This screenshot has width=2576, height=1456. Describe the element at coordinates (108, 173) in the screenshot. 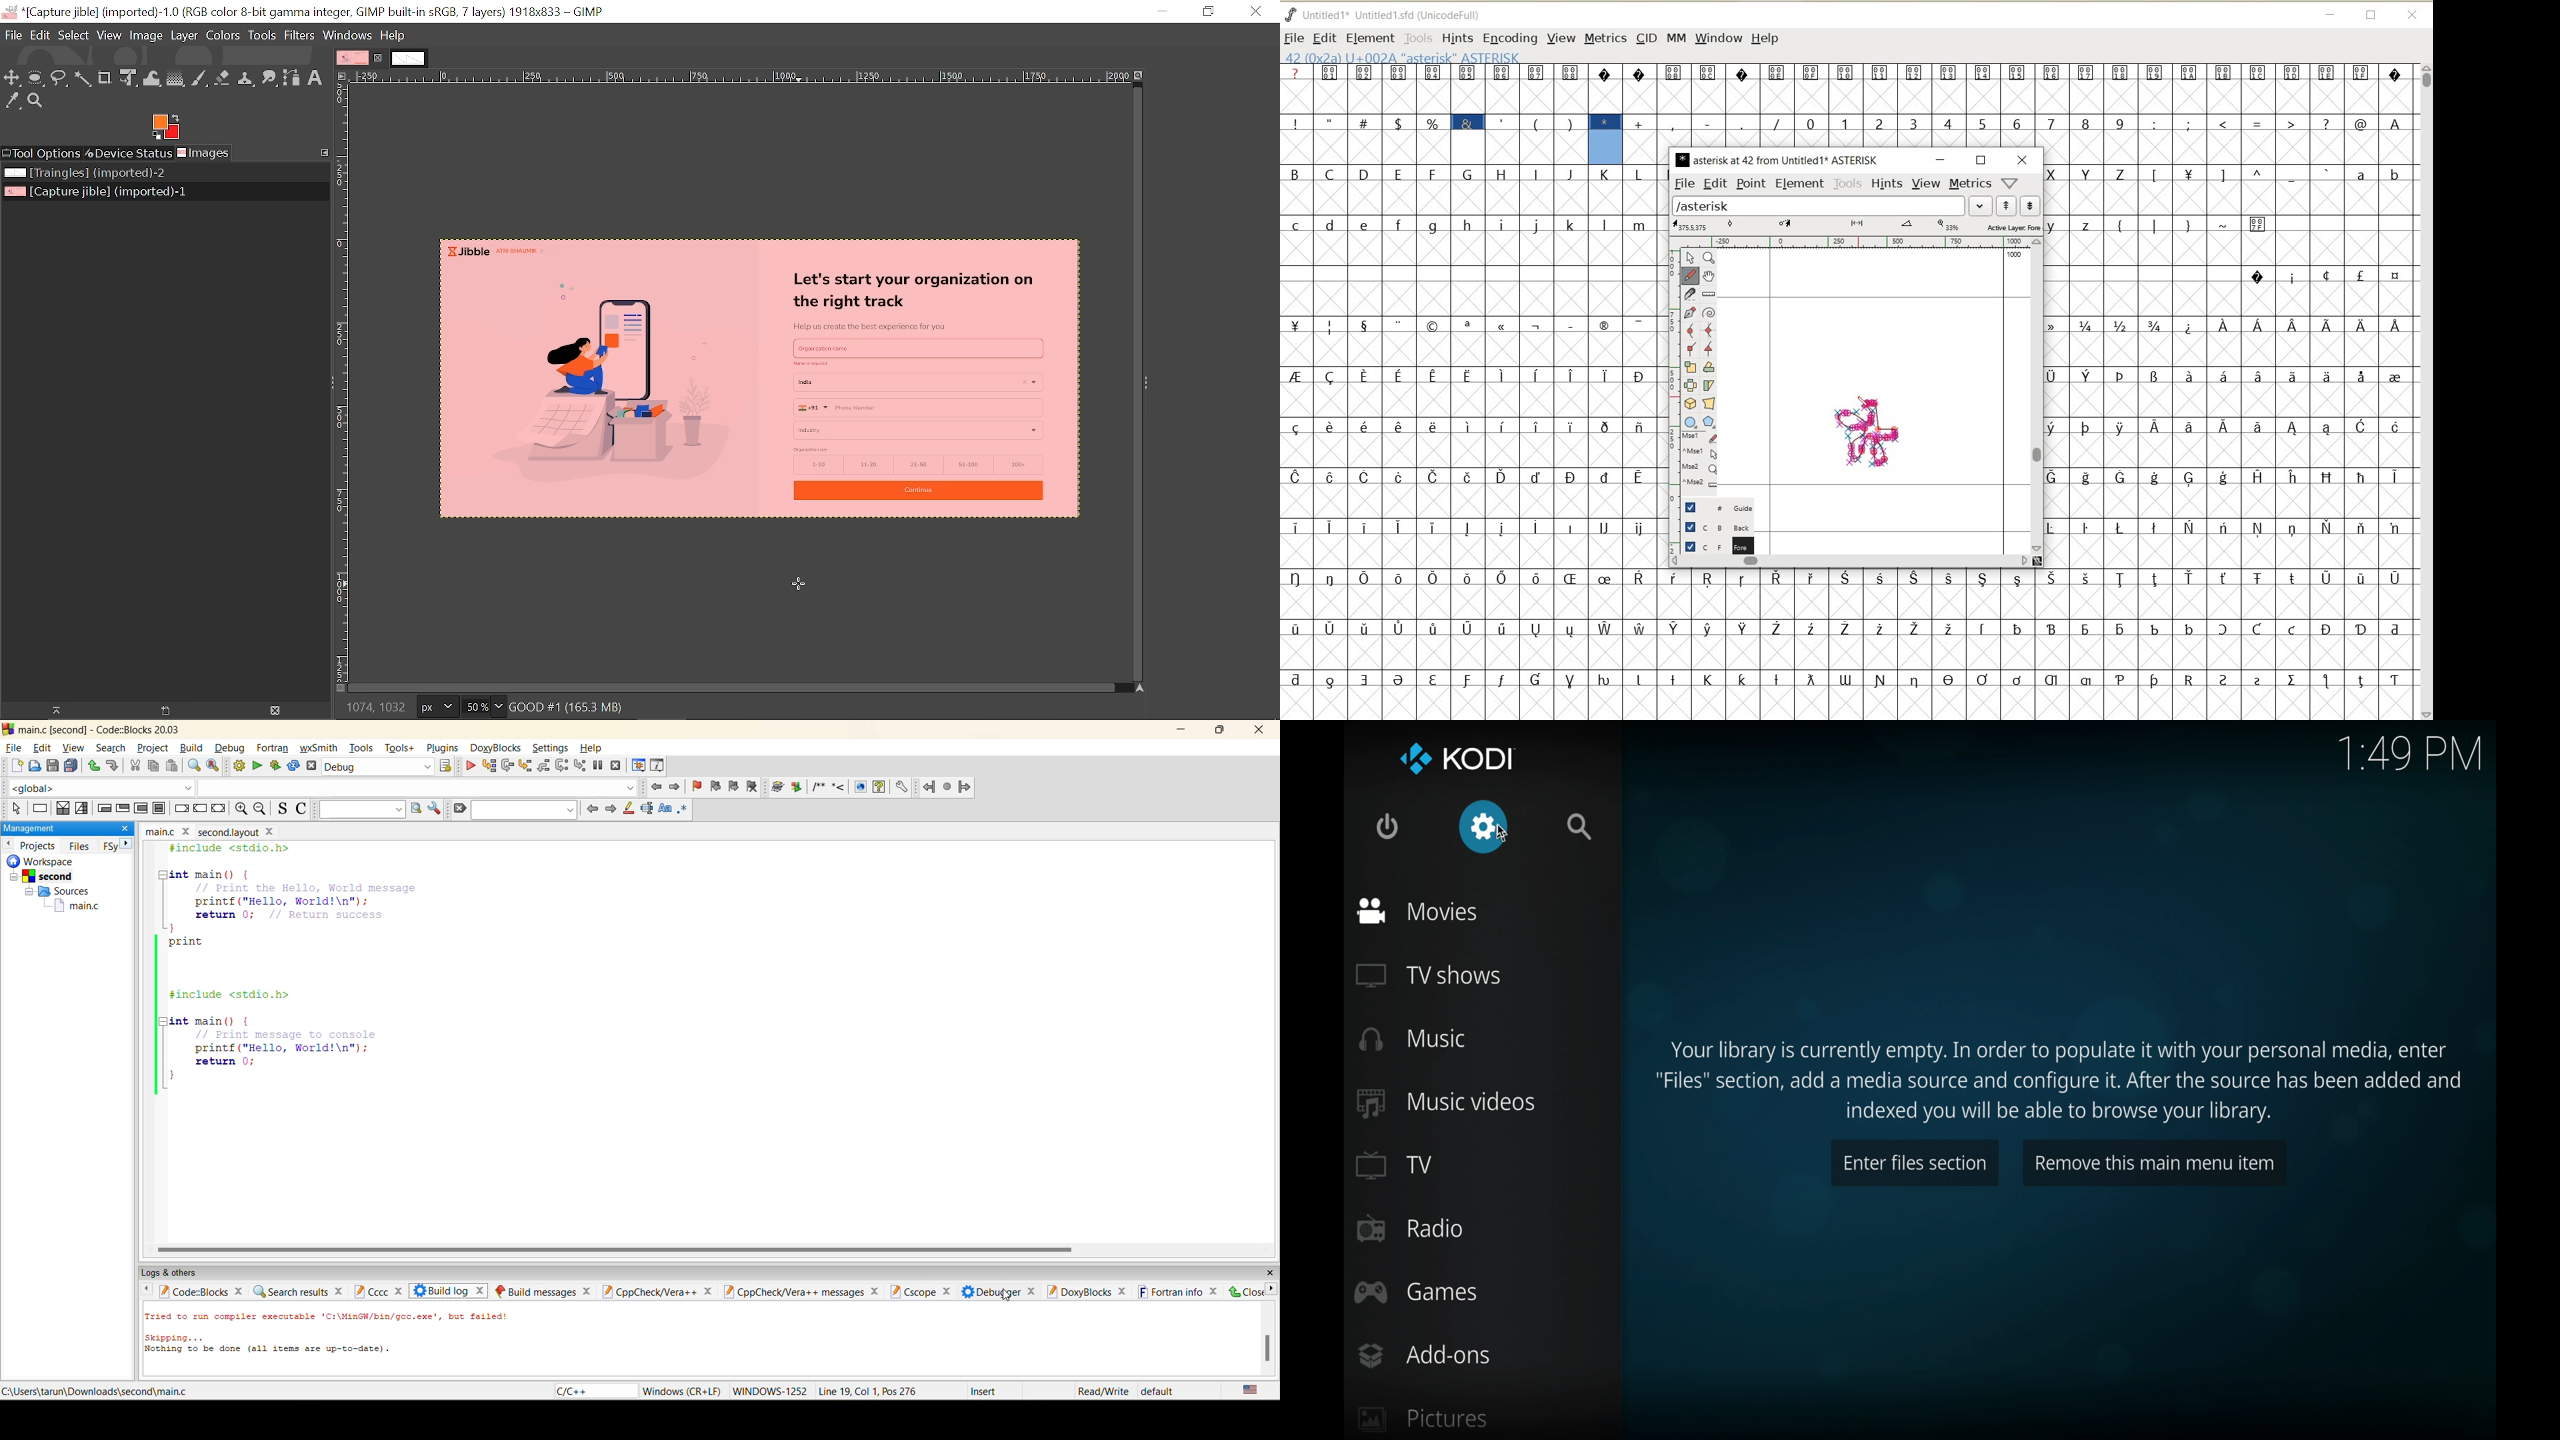

I see `Image file titled "Triangles"` at that location.